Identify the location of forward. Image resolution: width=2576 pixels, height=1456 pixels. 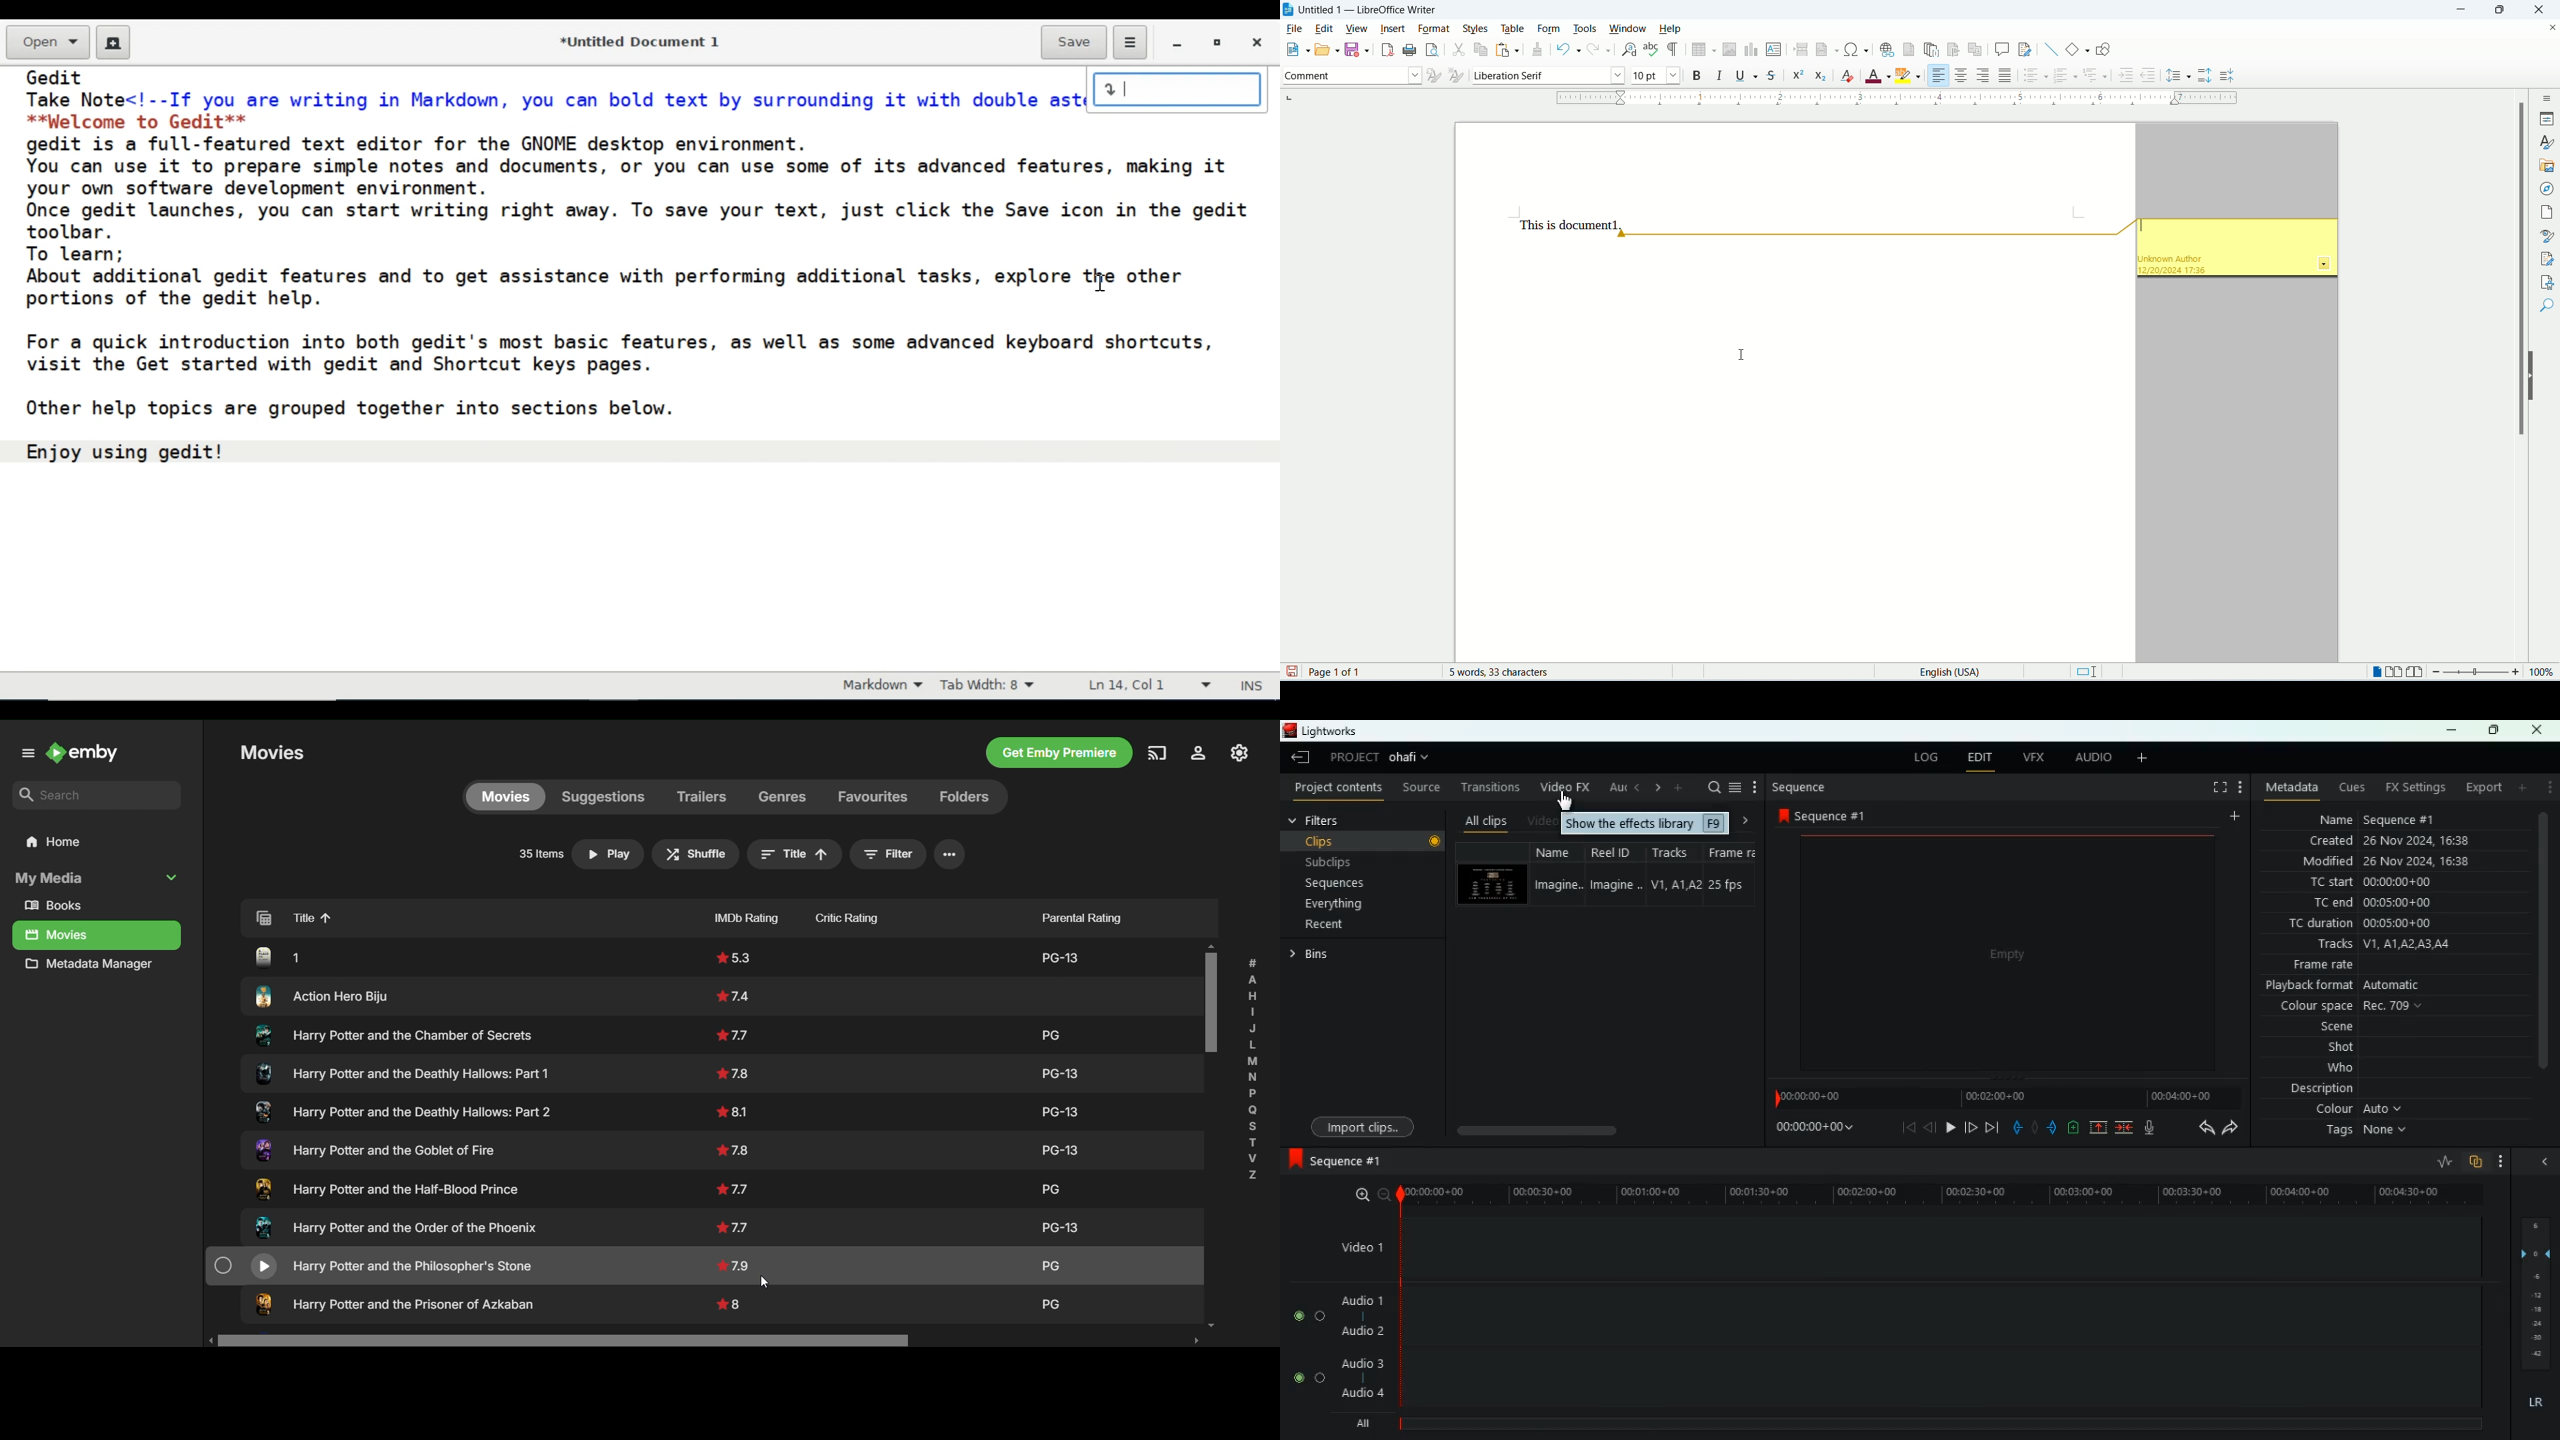
(2230, 1129).